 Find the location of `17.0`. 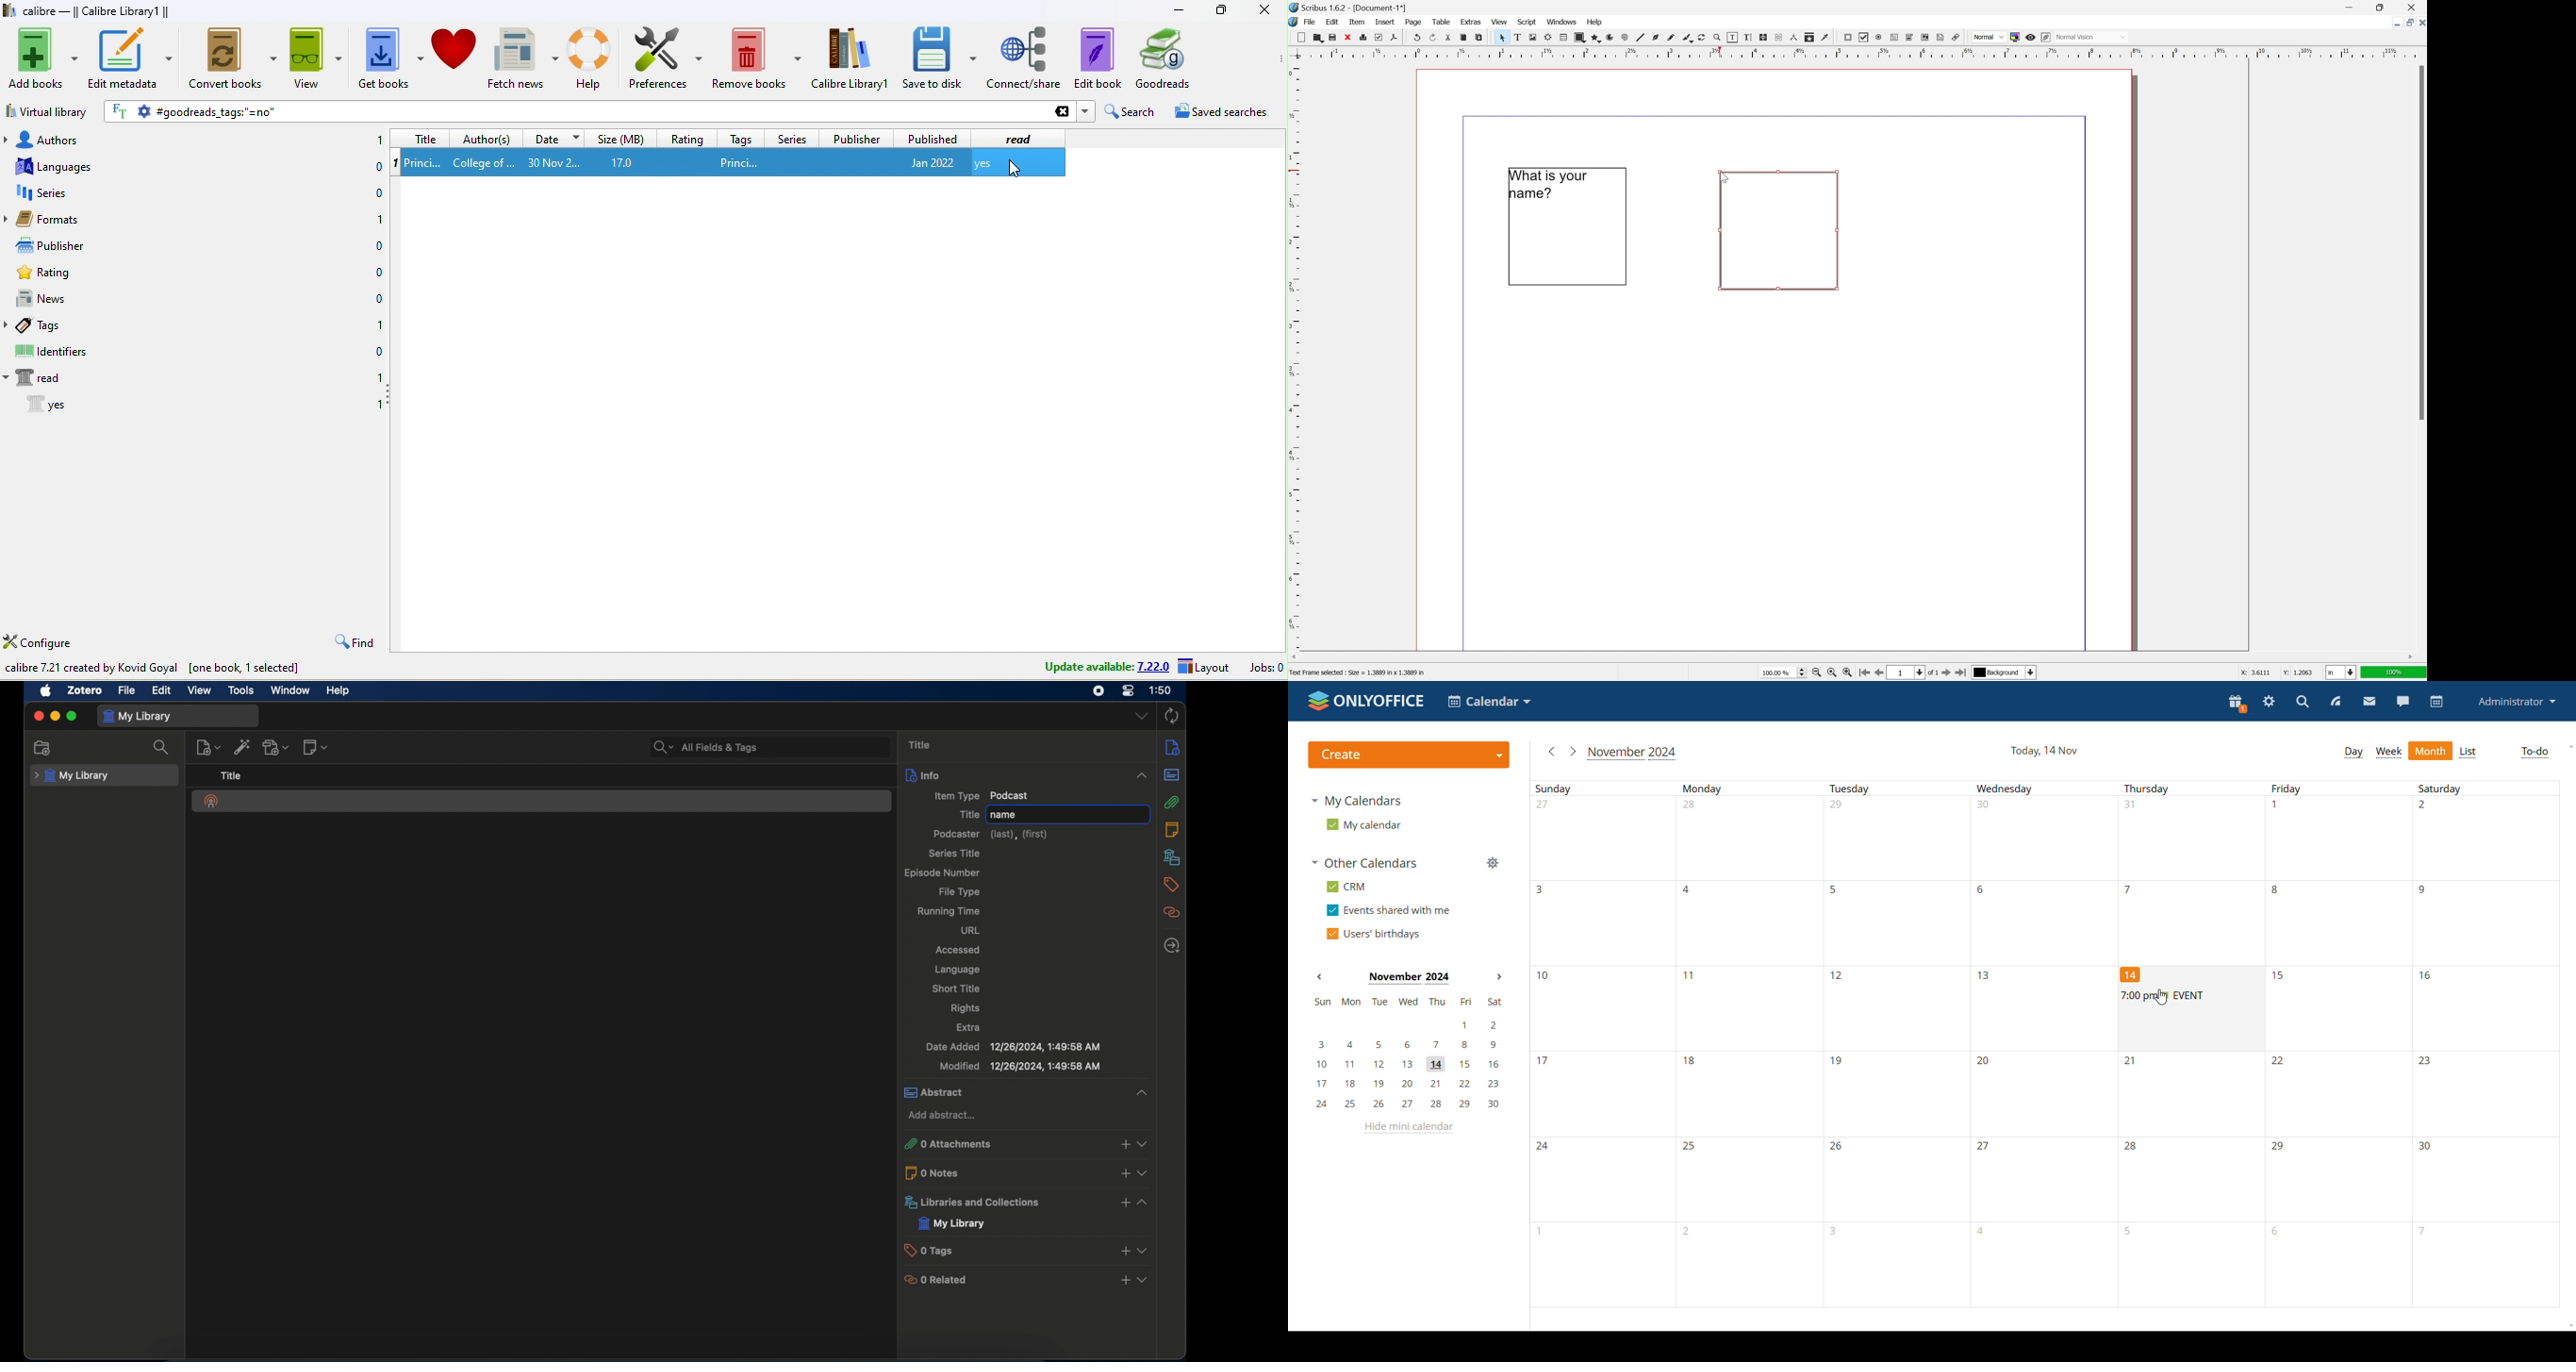

17.0 is located at coordinates (627, 162).